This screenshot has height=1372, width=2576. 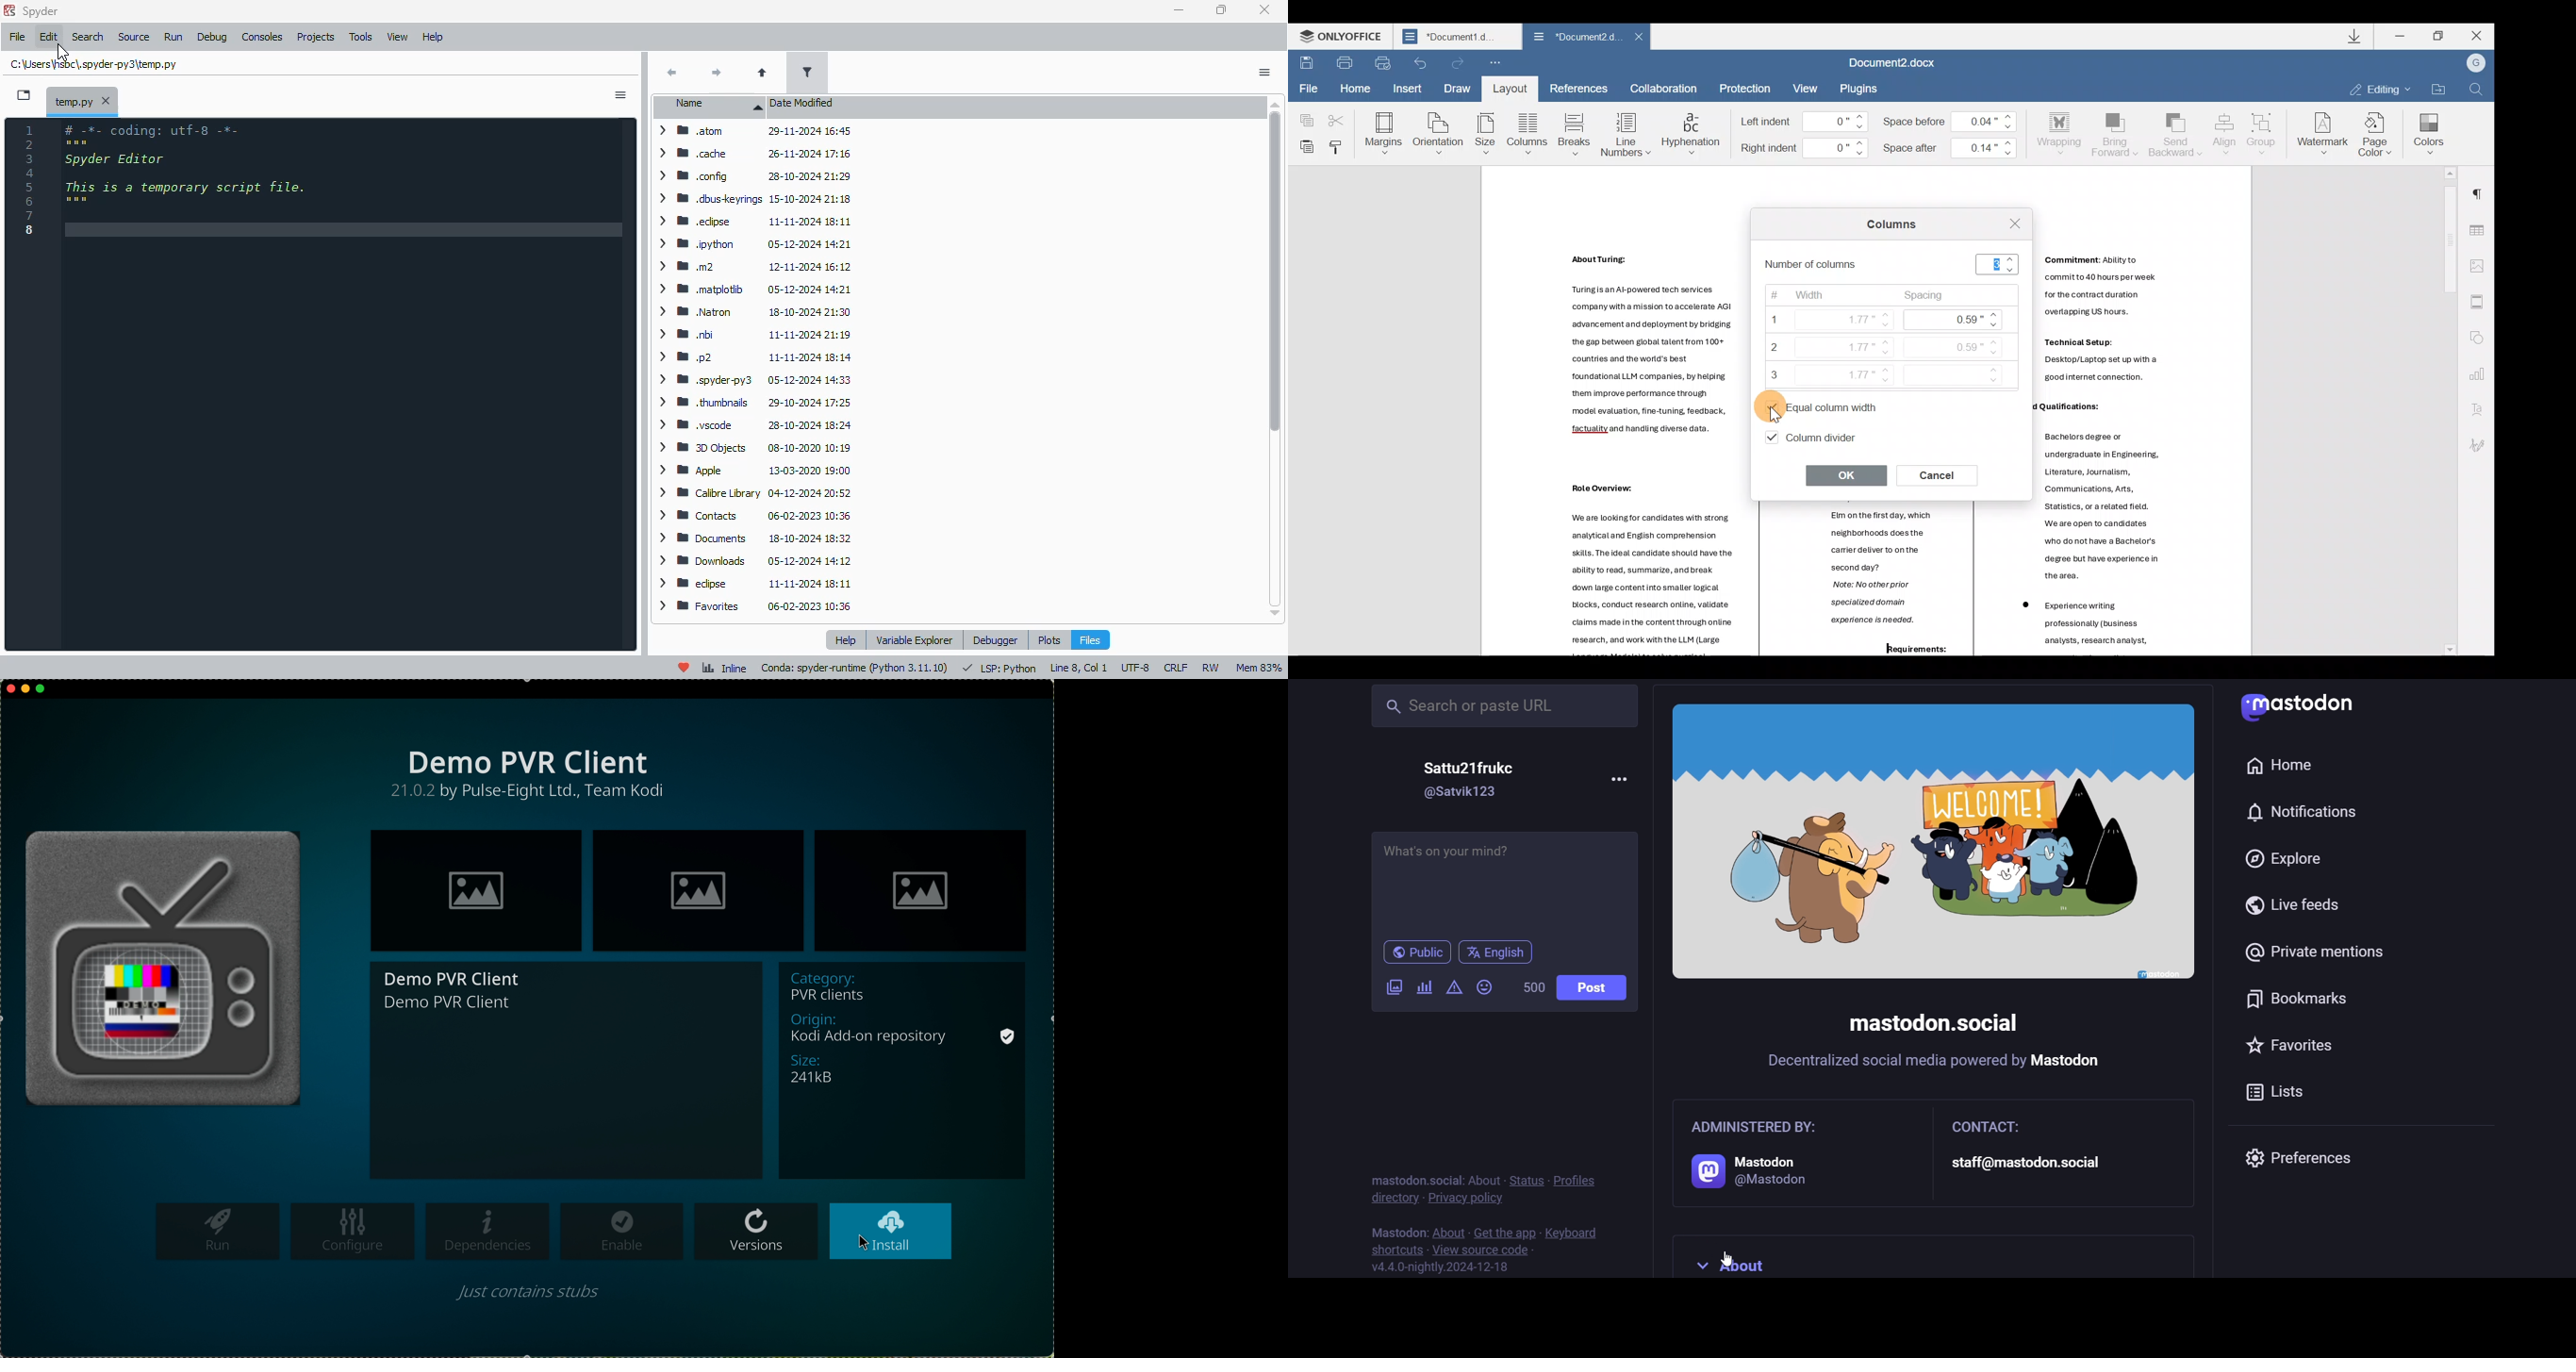 I want to click on Header & footer settings, so click(x=2480, y=305).